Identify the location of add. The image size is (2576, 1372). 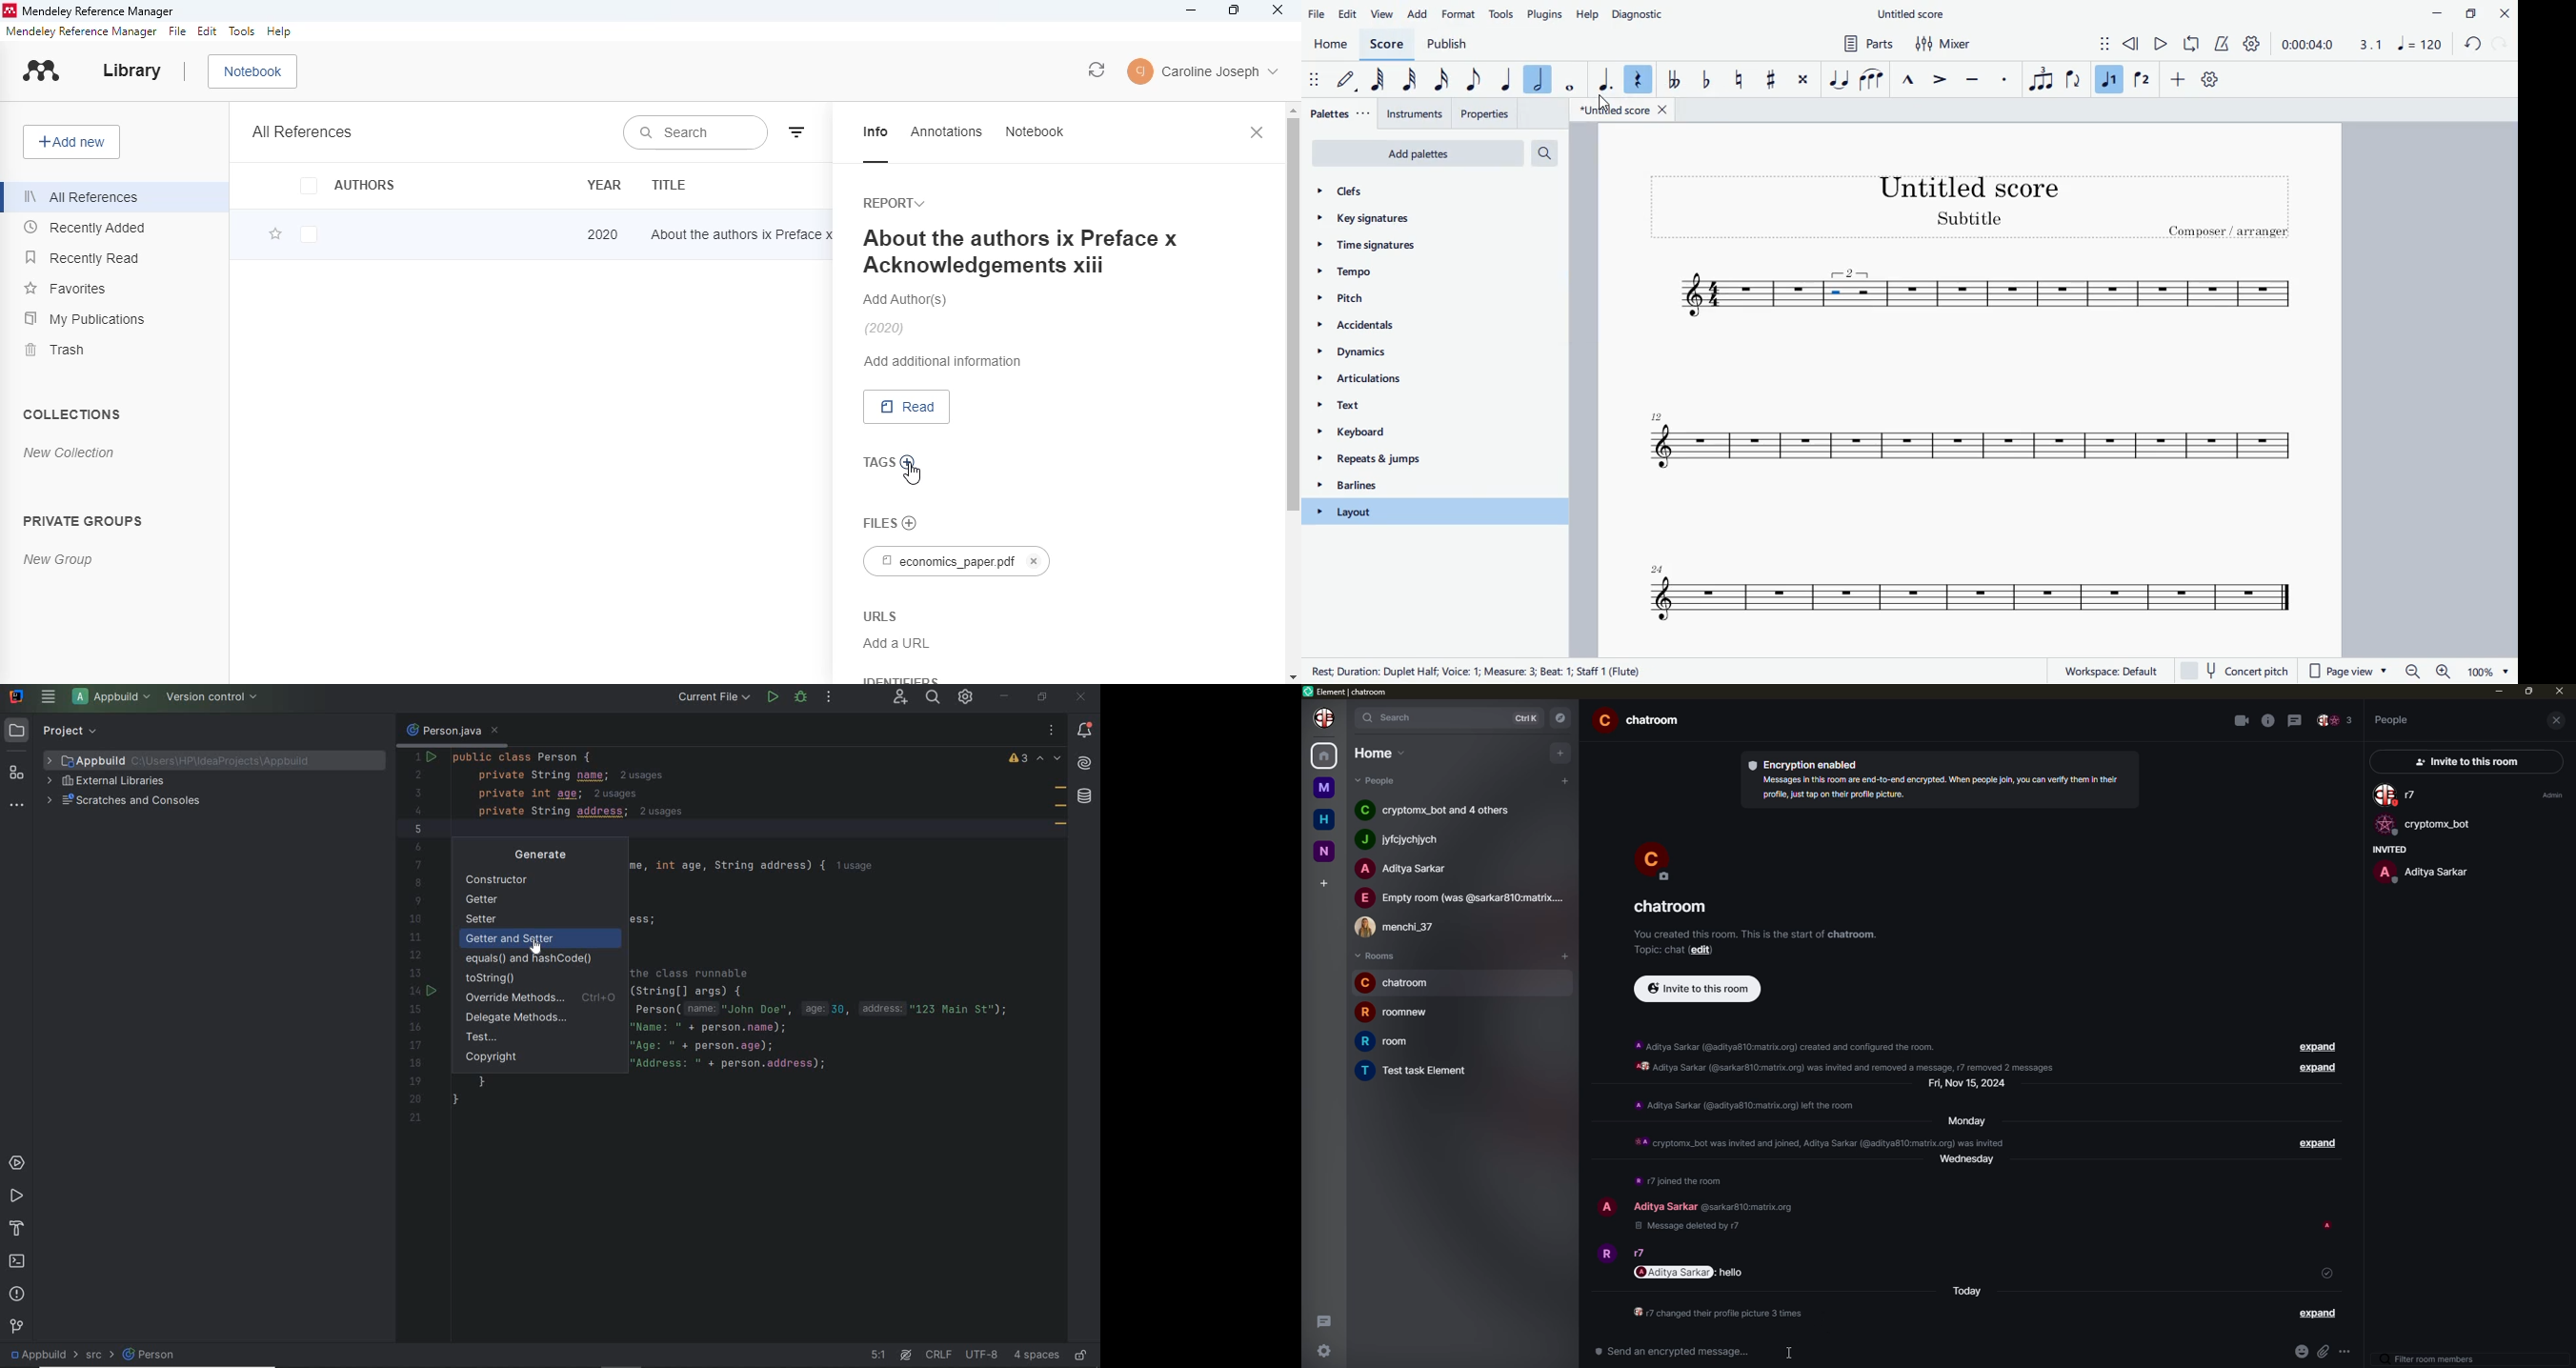
(1562, 752).